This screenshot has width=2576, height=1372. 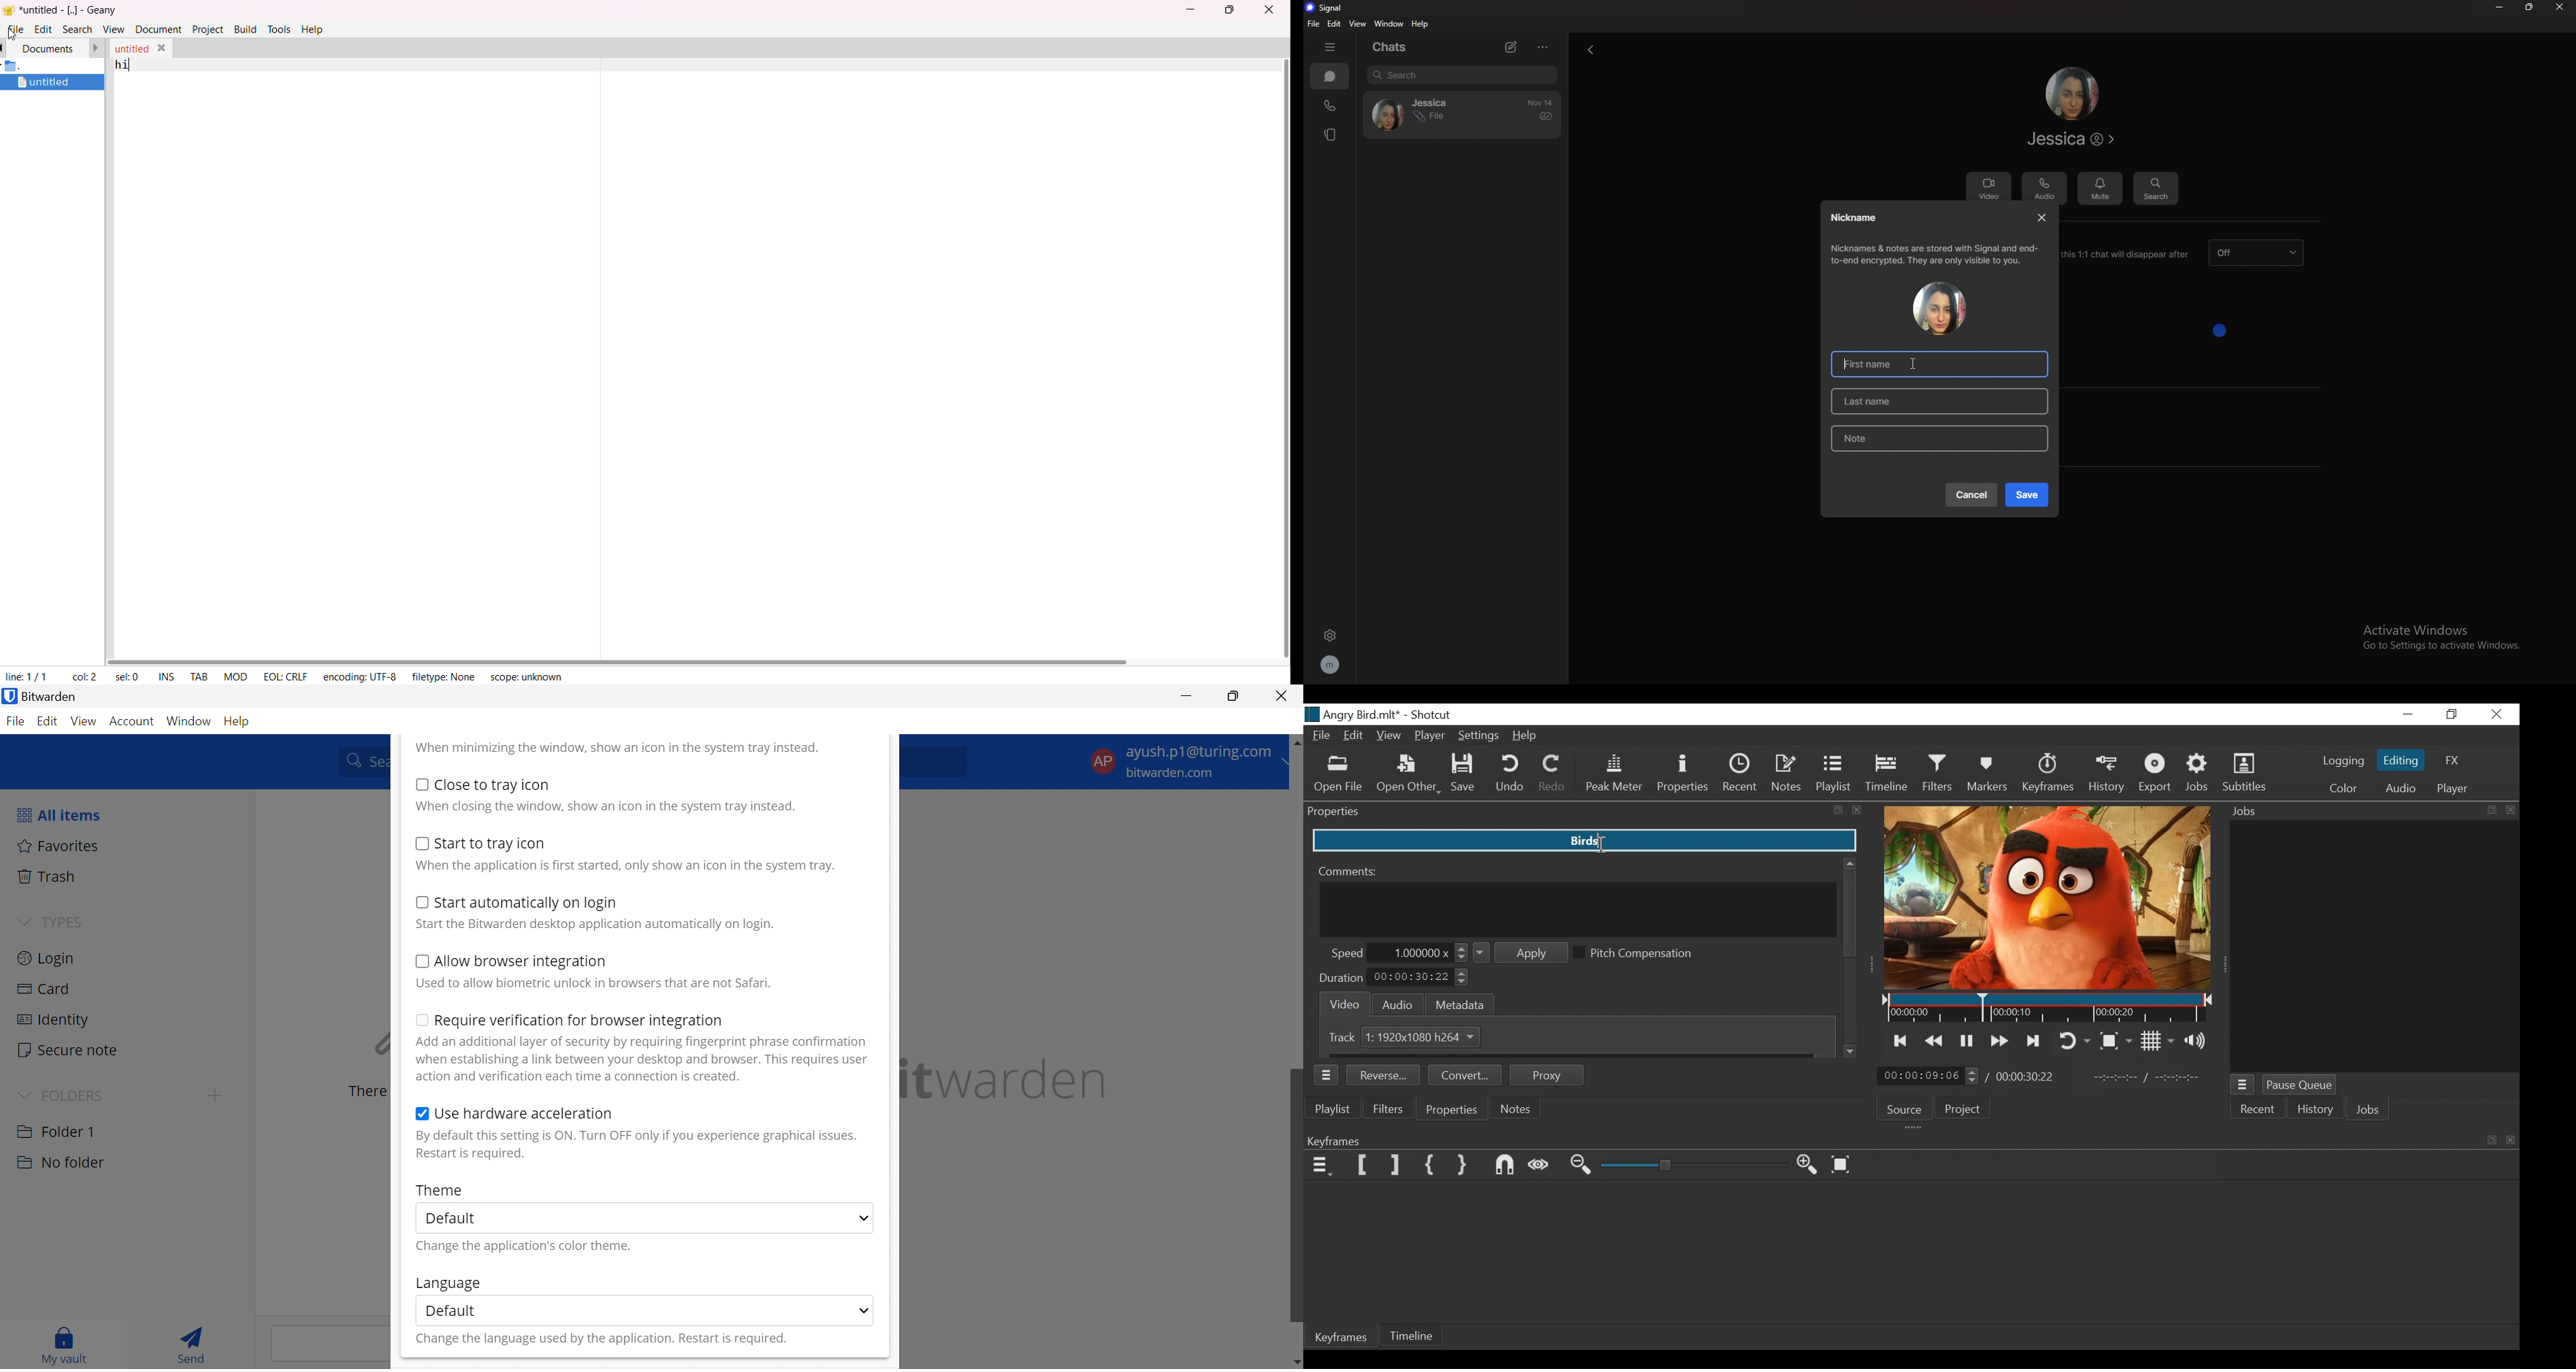 What do you see at coordinates (1682, 773) in the screenshot?
I see `Properties` at bounding box center [1682, 773].